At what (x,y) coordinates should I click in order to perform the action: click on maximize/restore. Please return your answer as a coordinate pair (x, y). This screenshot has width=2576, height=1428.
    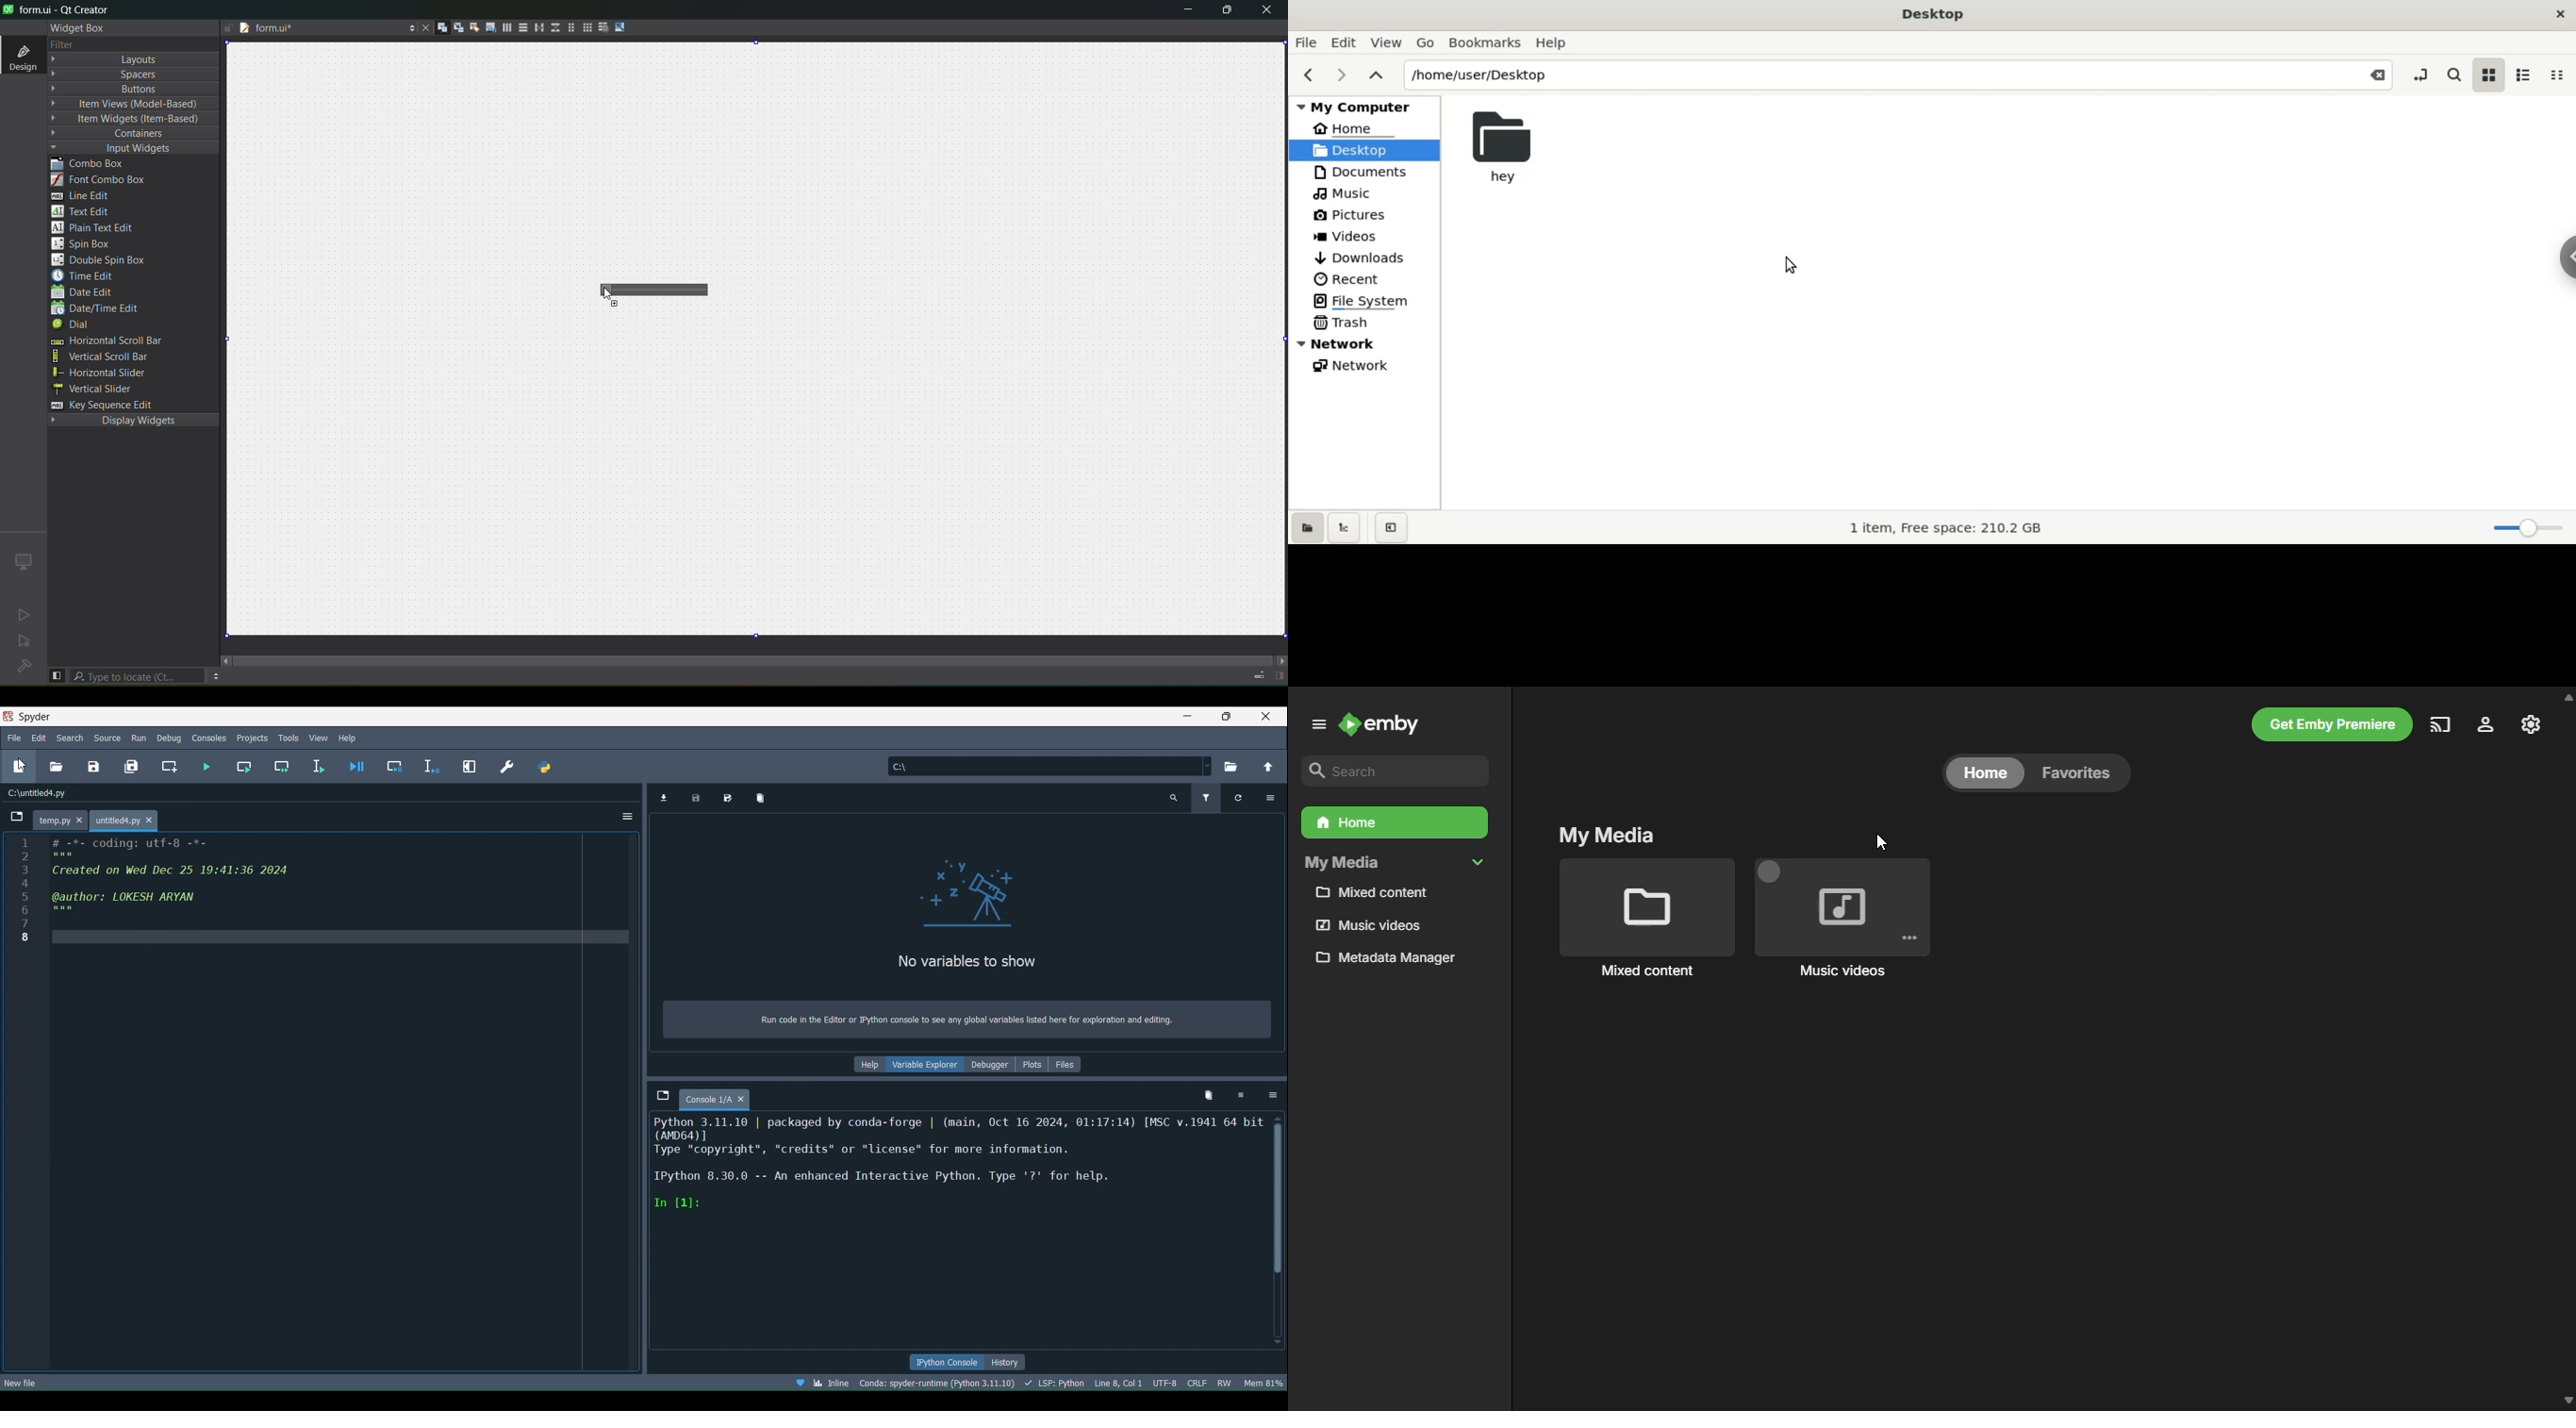
    Looking at the image, I should click on (1225, 715).